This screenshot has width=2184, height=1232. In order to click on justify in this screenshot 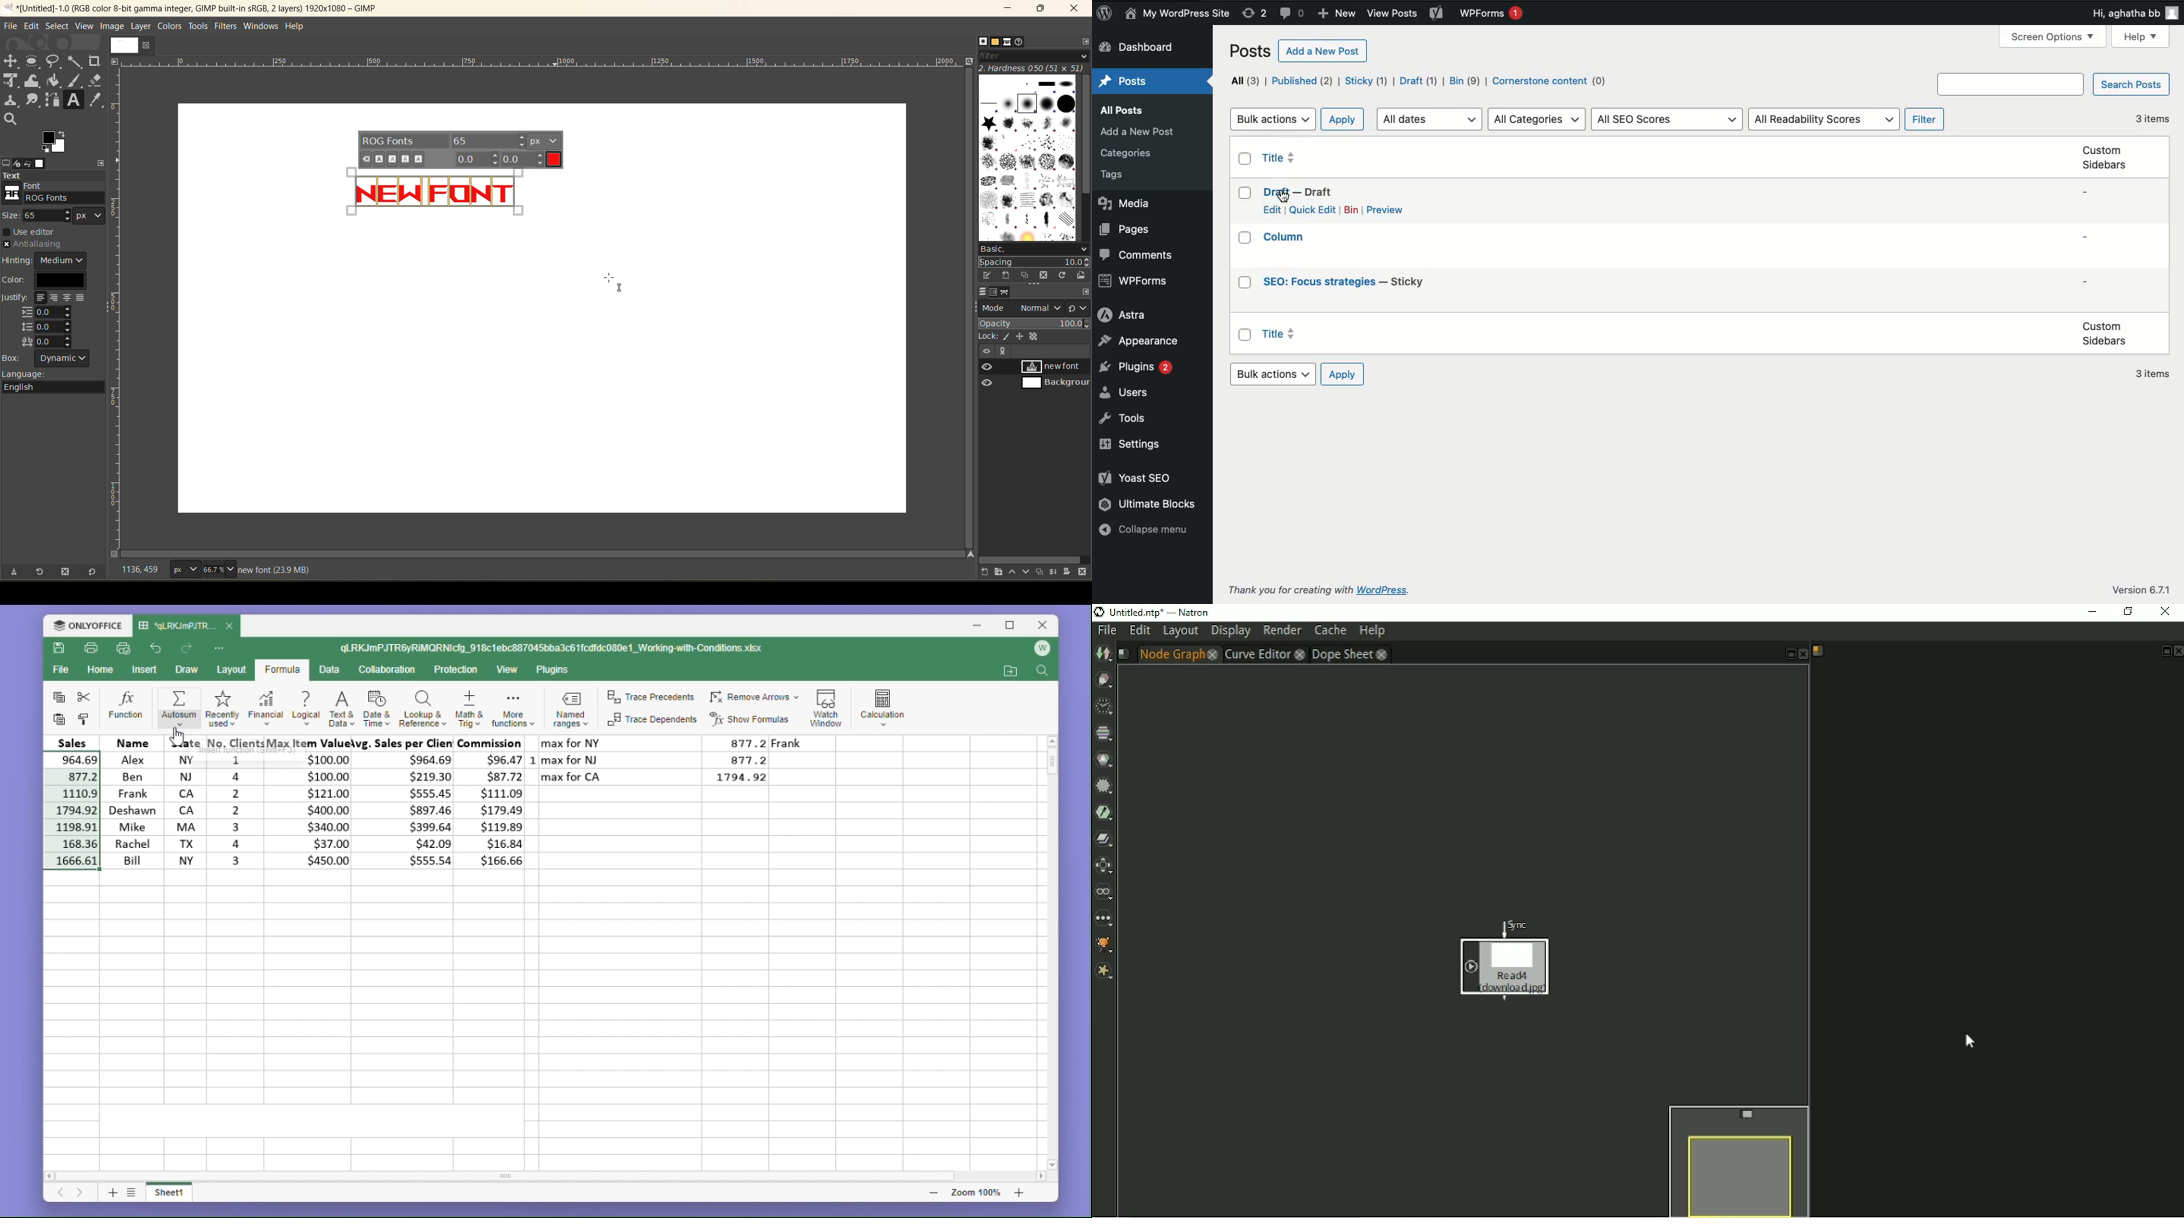, I will do `click(47, 321)`.